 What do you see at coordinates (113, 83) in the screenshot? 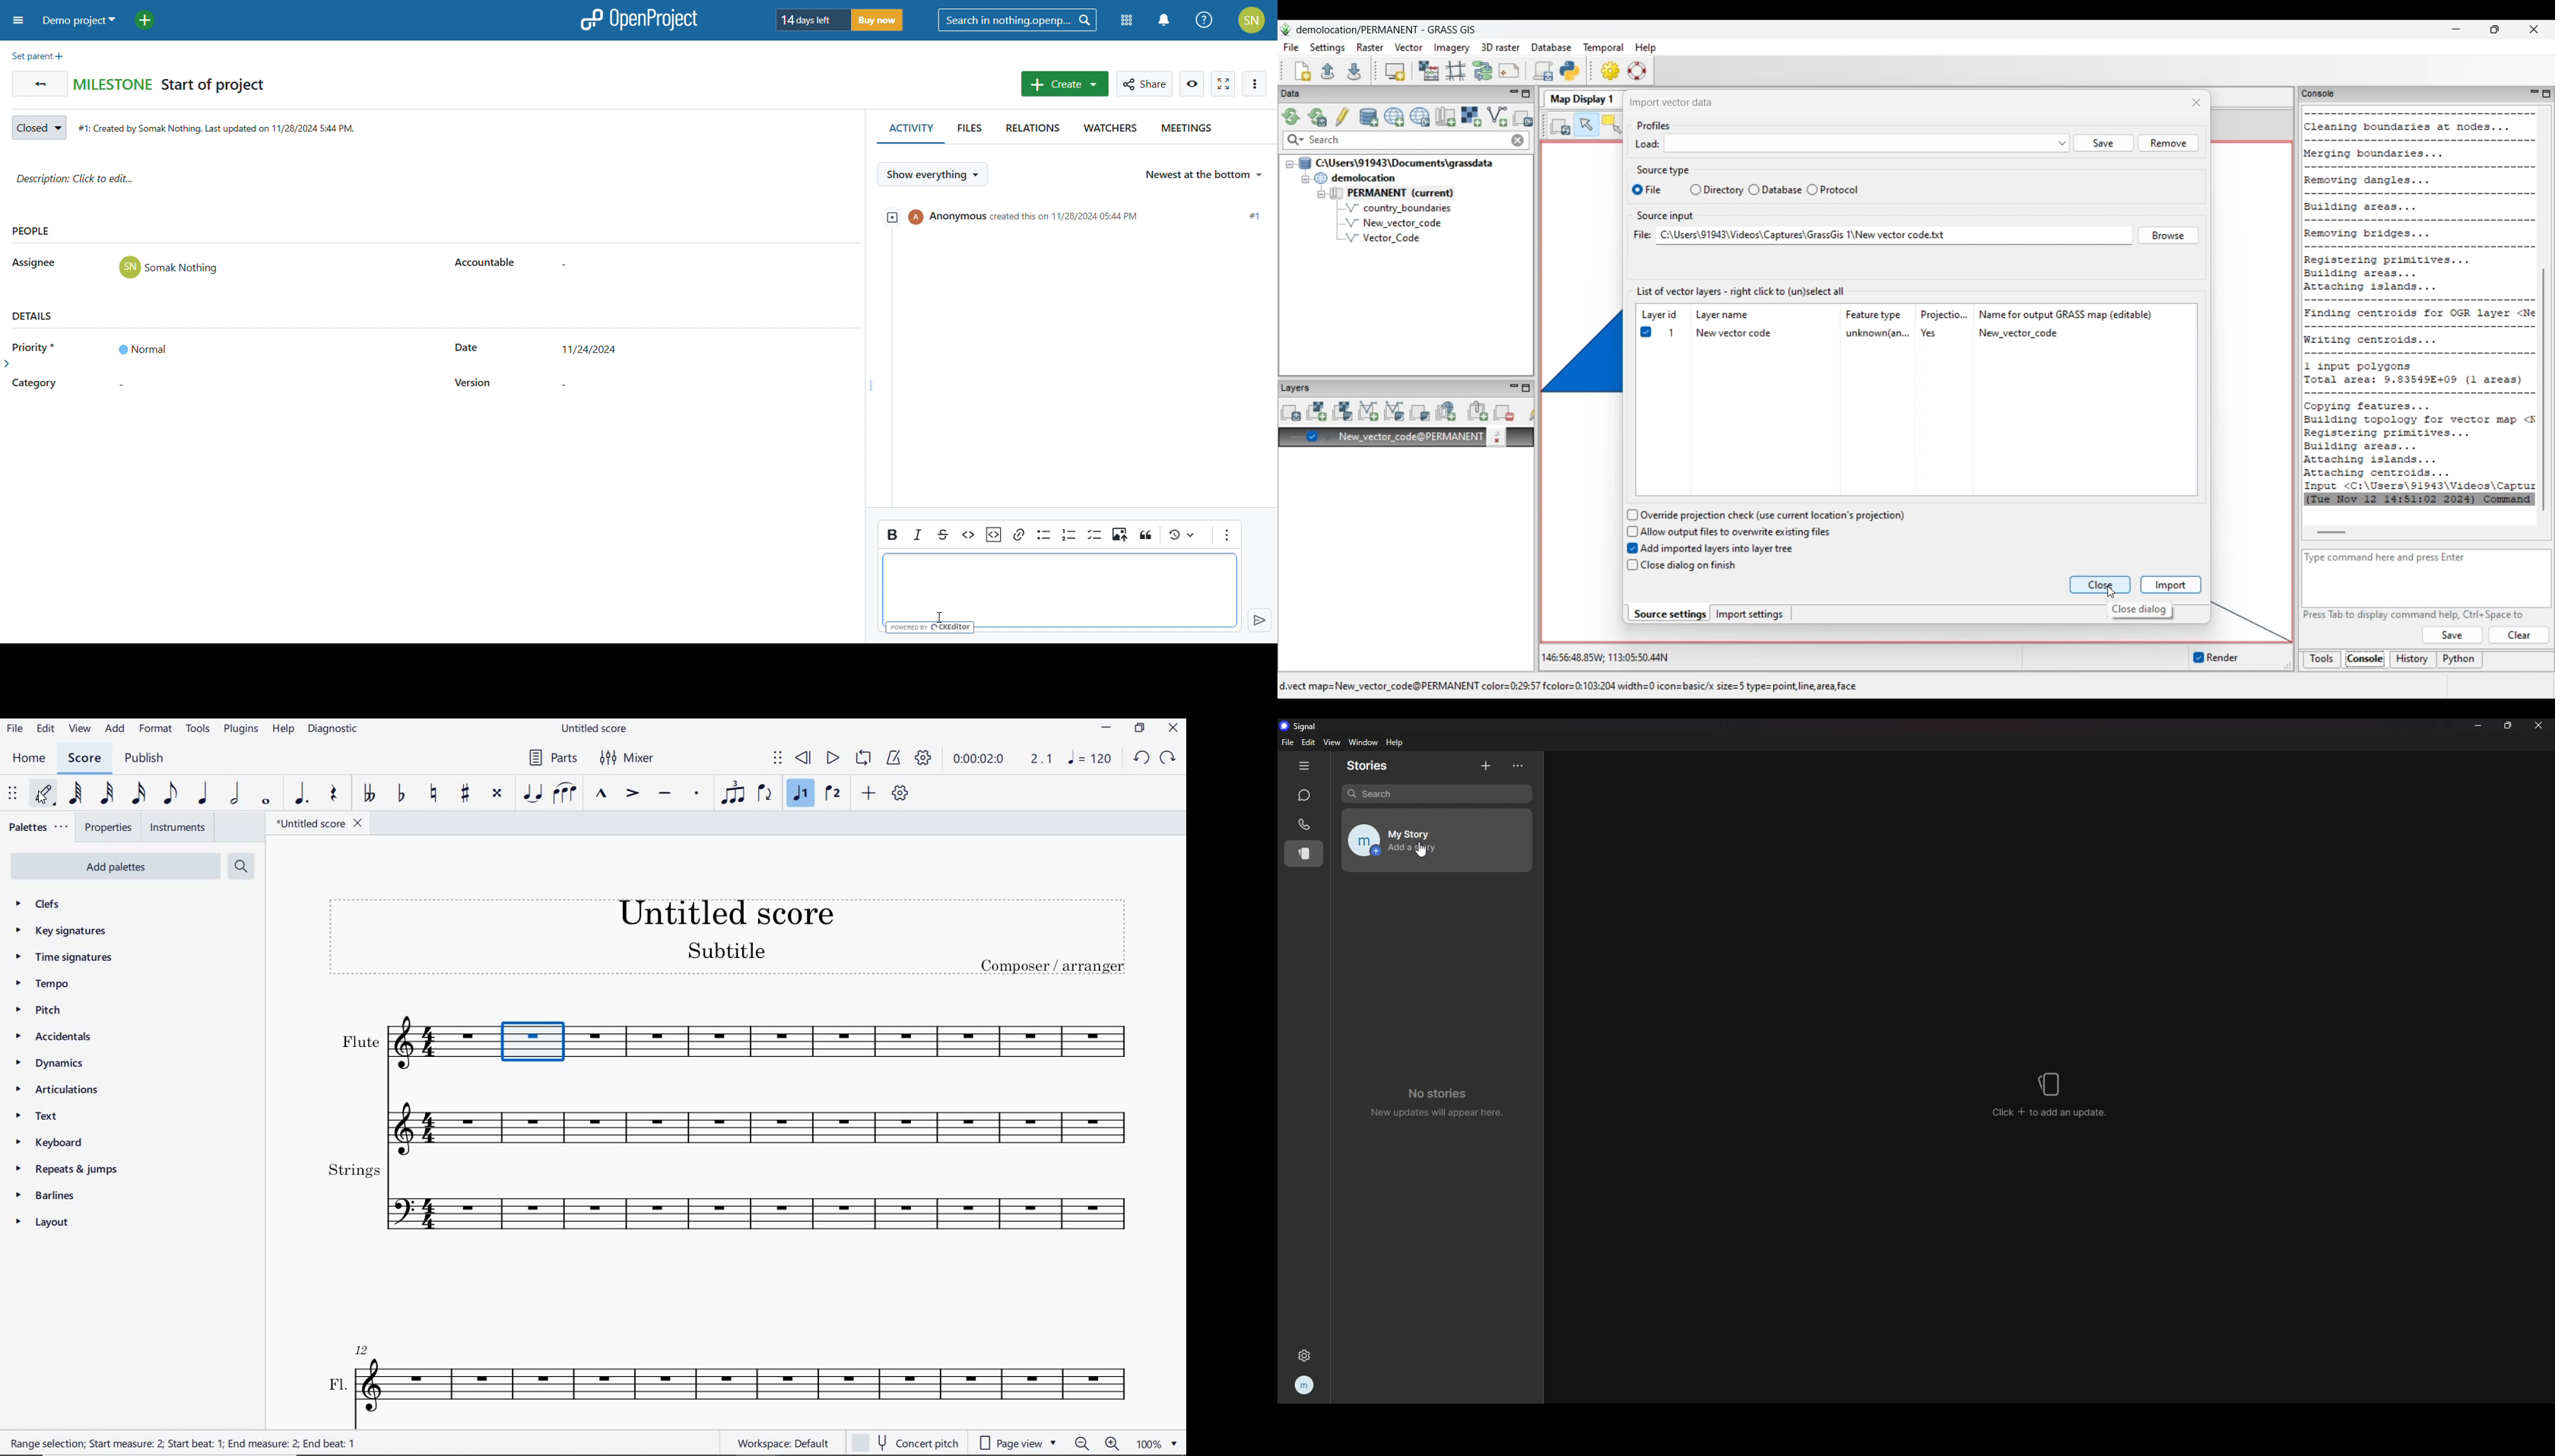
I see `milestone` at bounding box center [113, 83].